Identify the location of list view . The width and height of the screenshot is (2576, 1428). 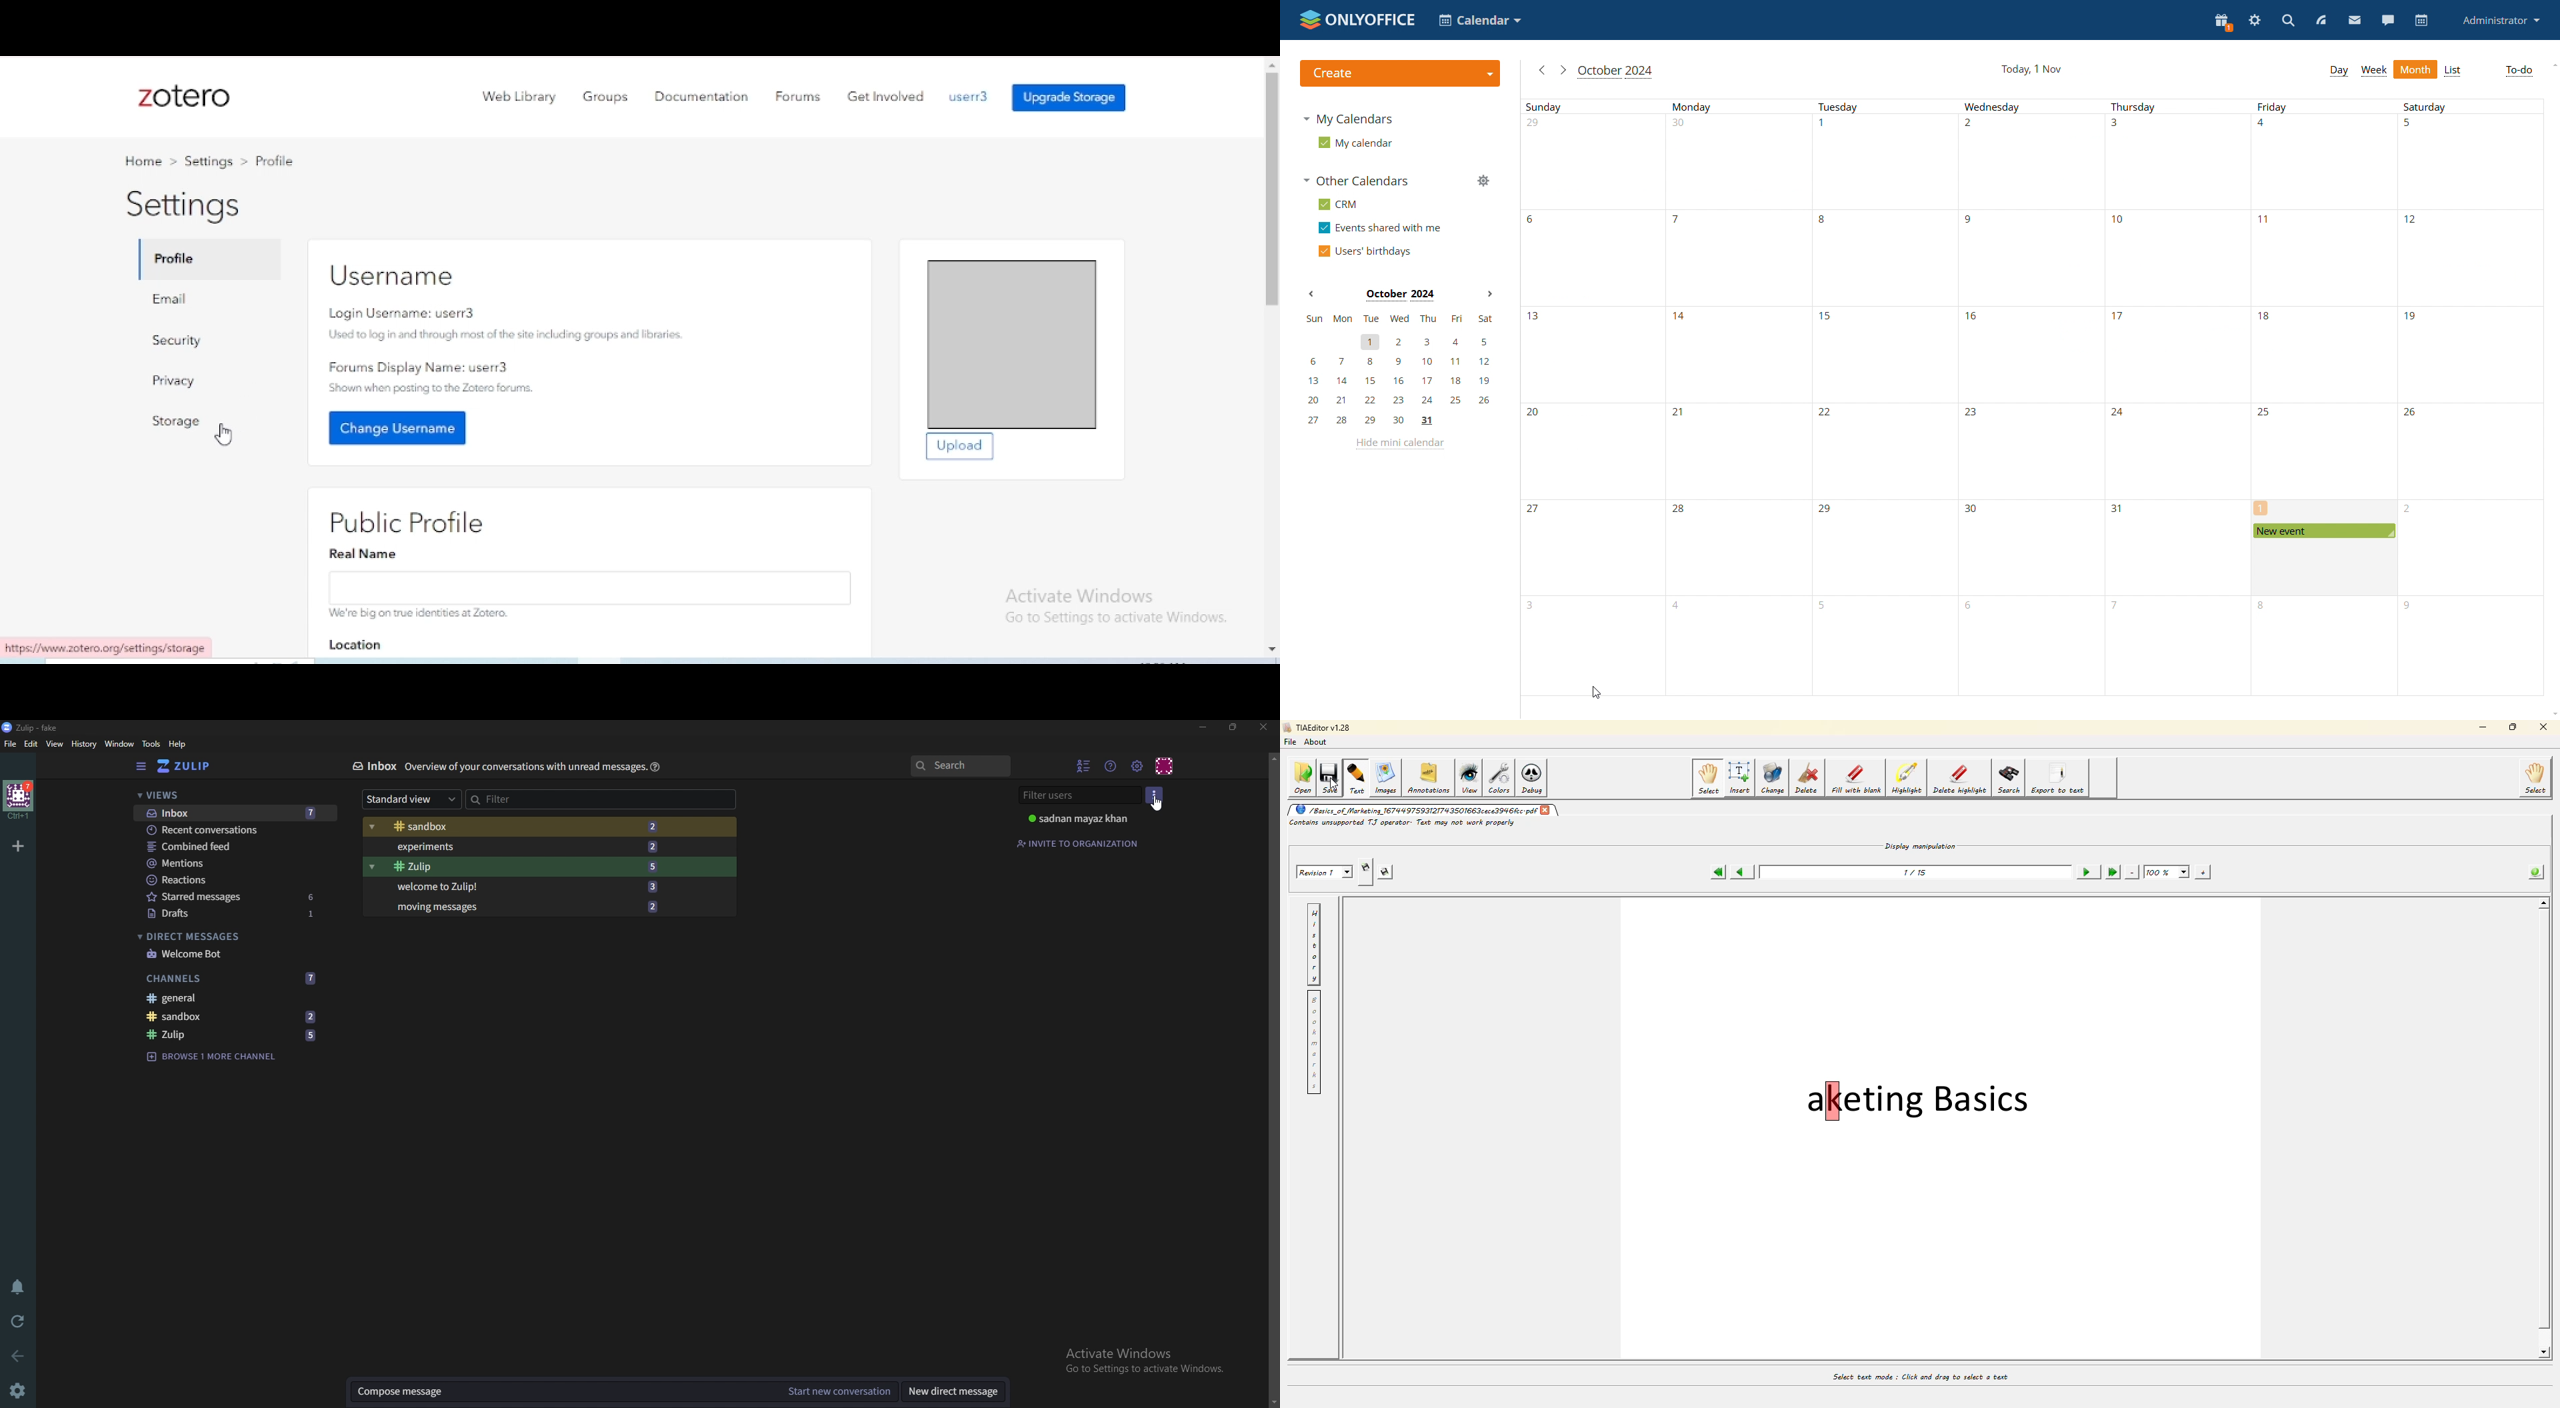
(2454, 70).